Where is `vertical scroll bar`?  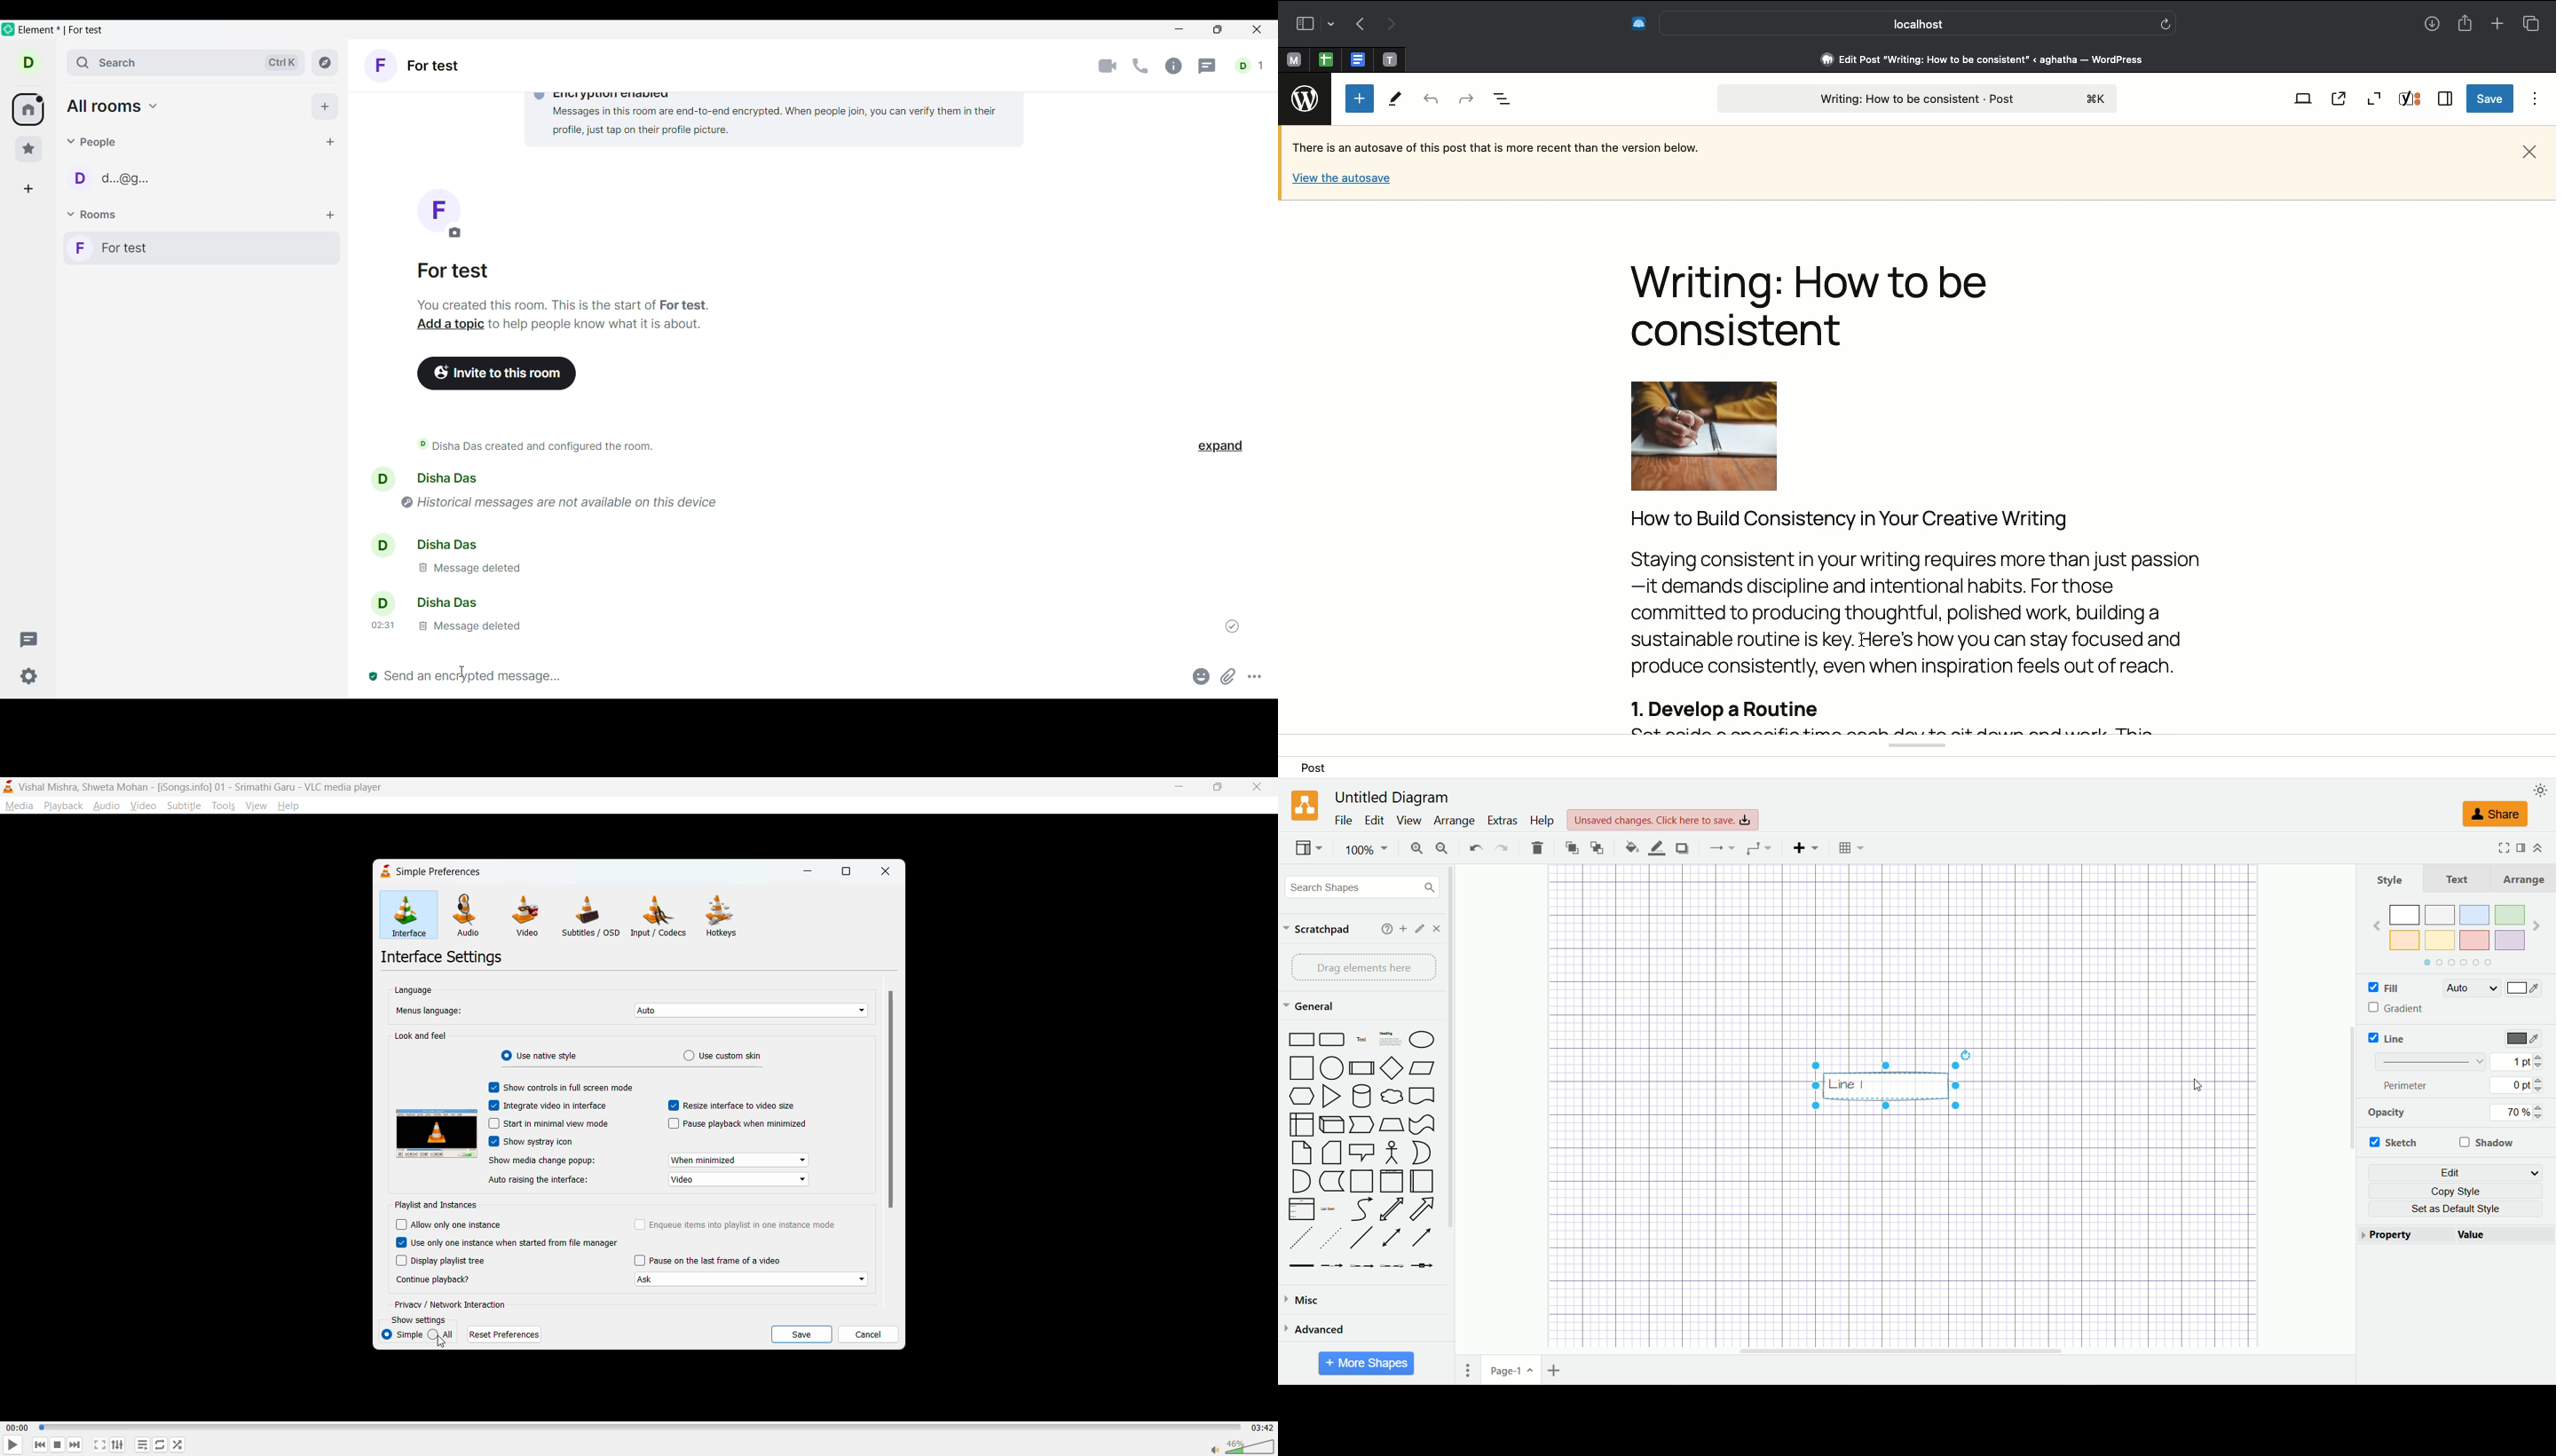 vertical scroll bar is located at coordinates (1457, 1109).